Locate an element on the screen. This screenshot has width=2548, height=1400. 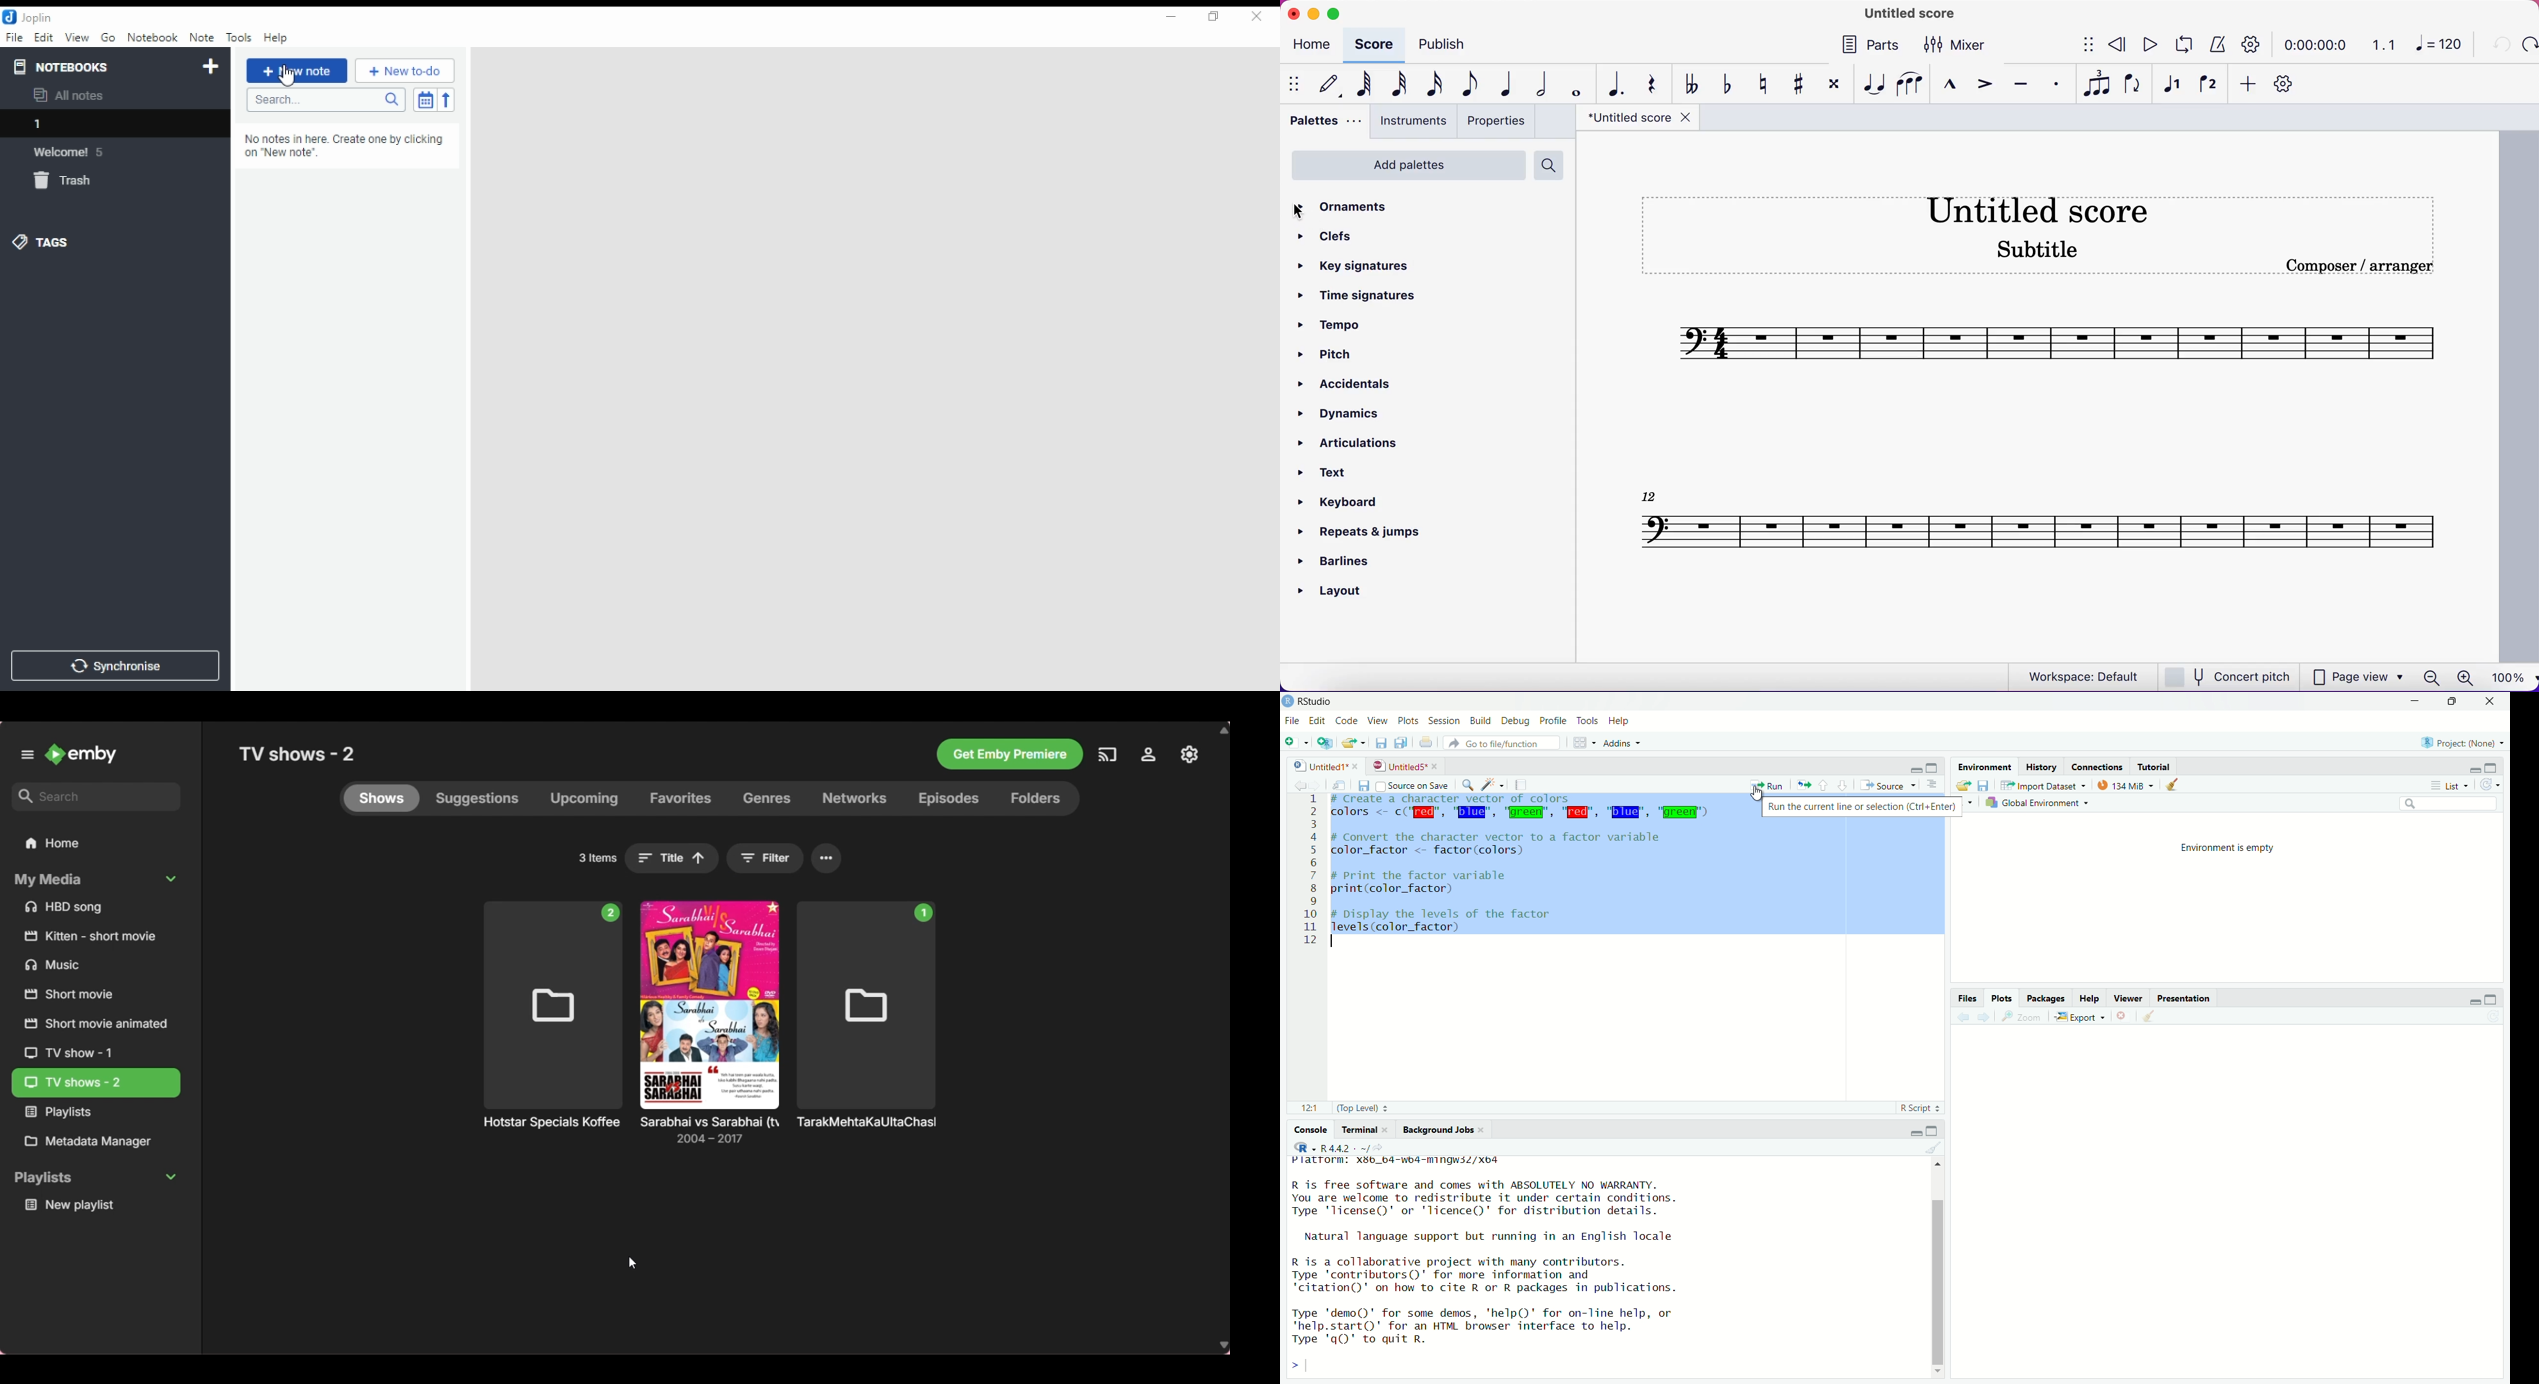
time is located at coordinates (2319, 44).